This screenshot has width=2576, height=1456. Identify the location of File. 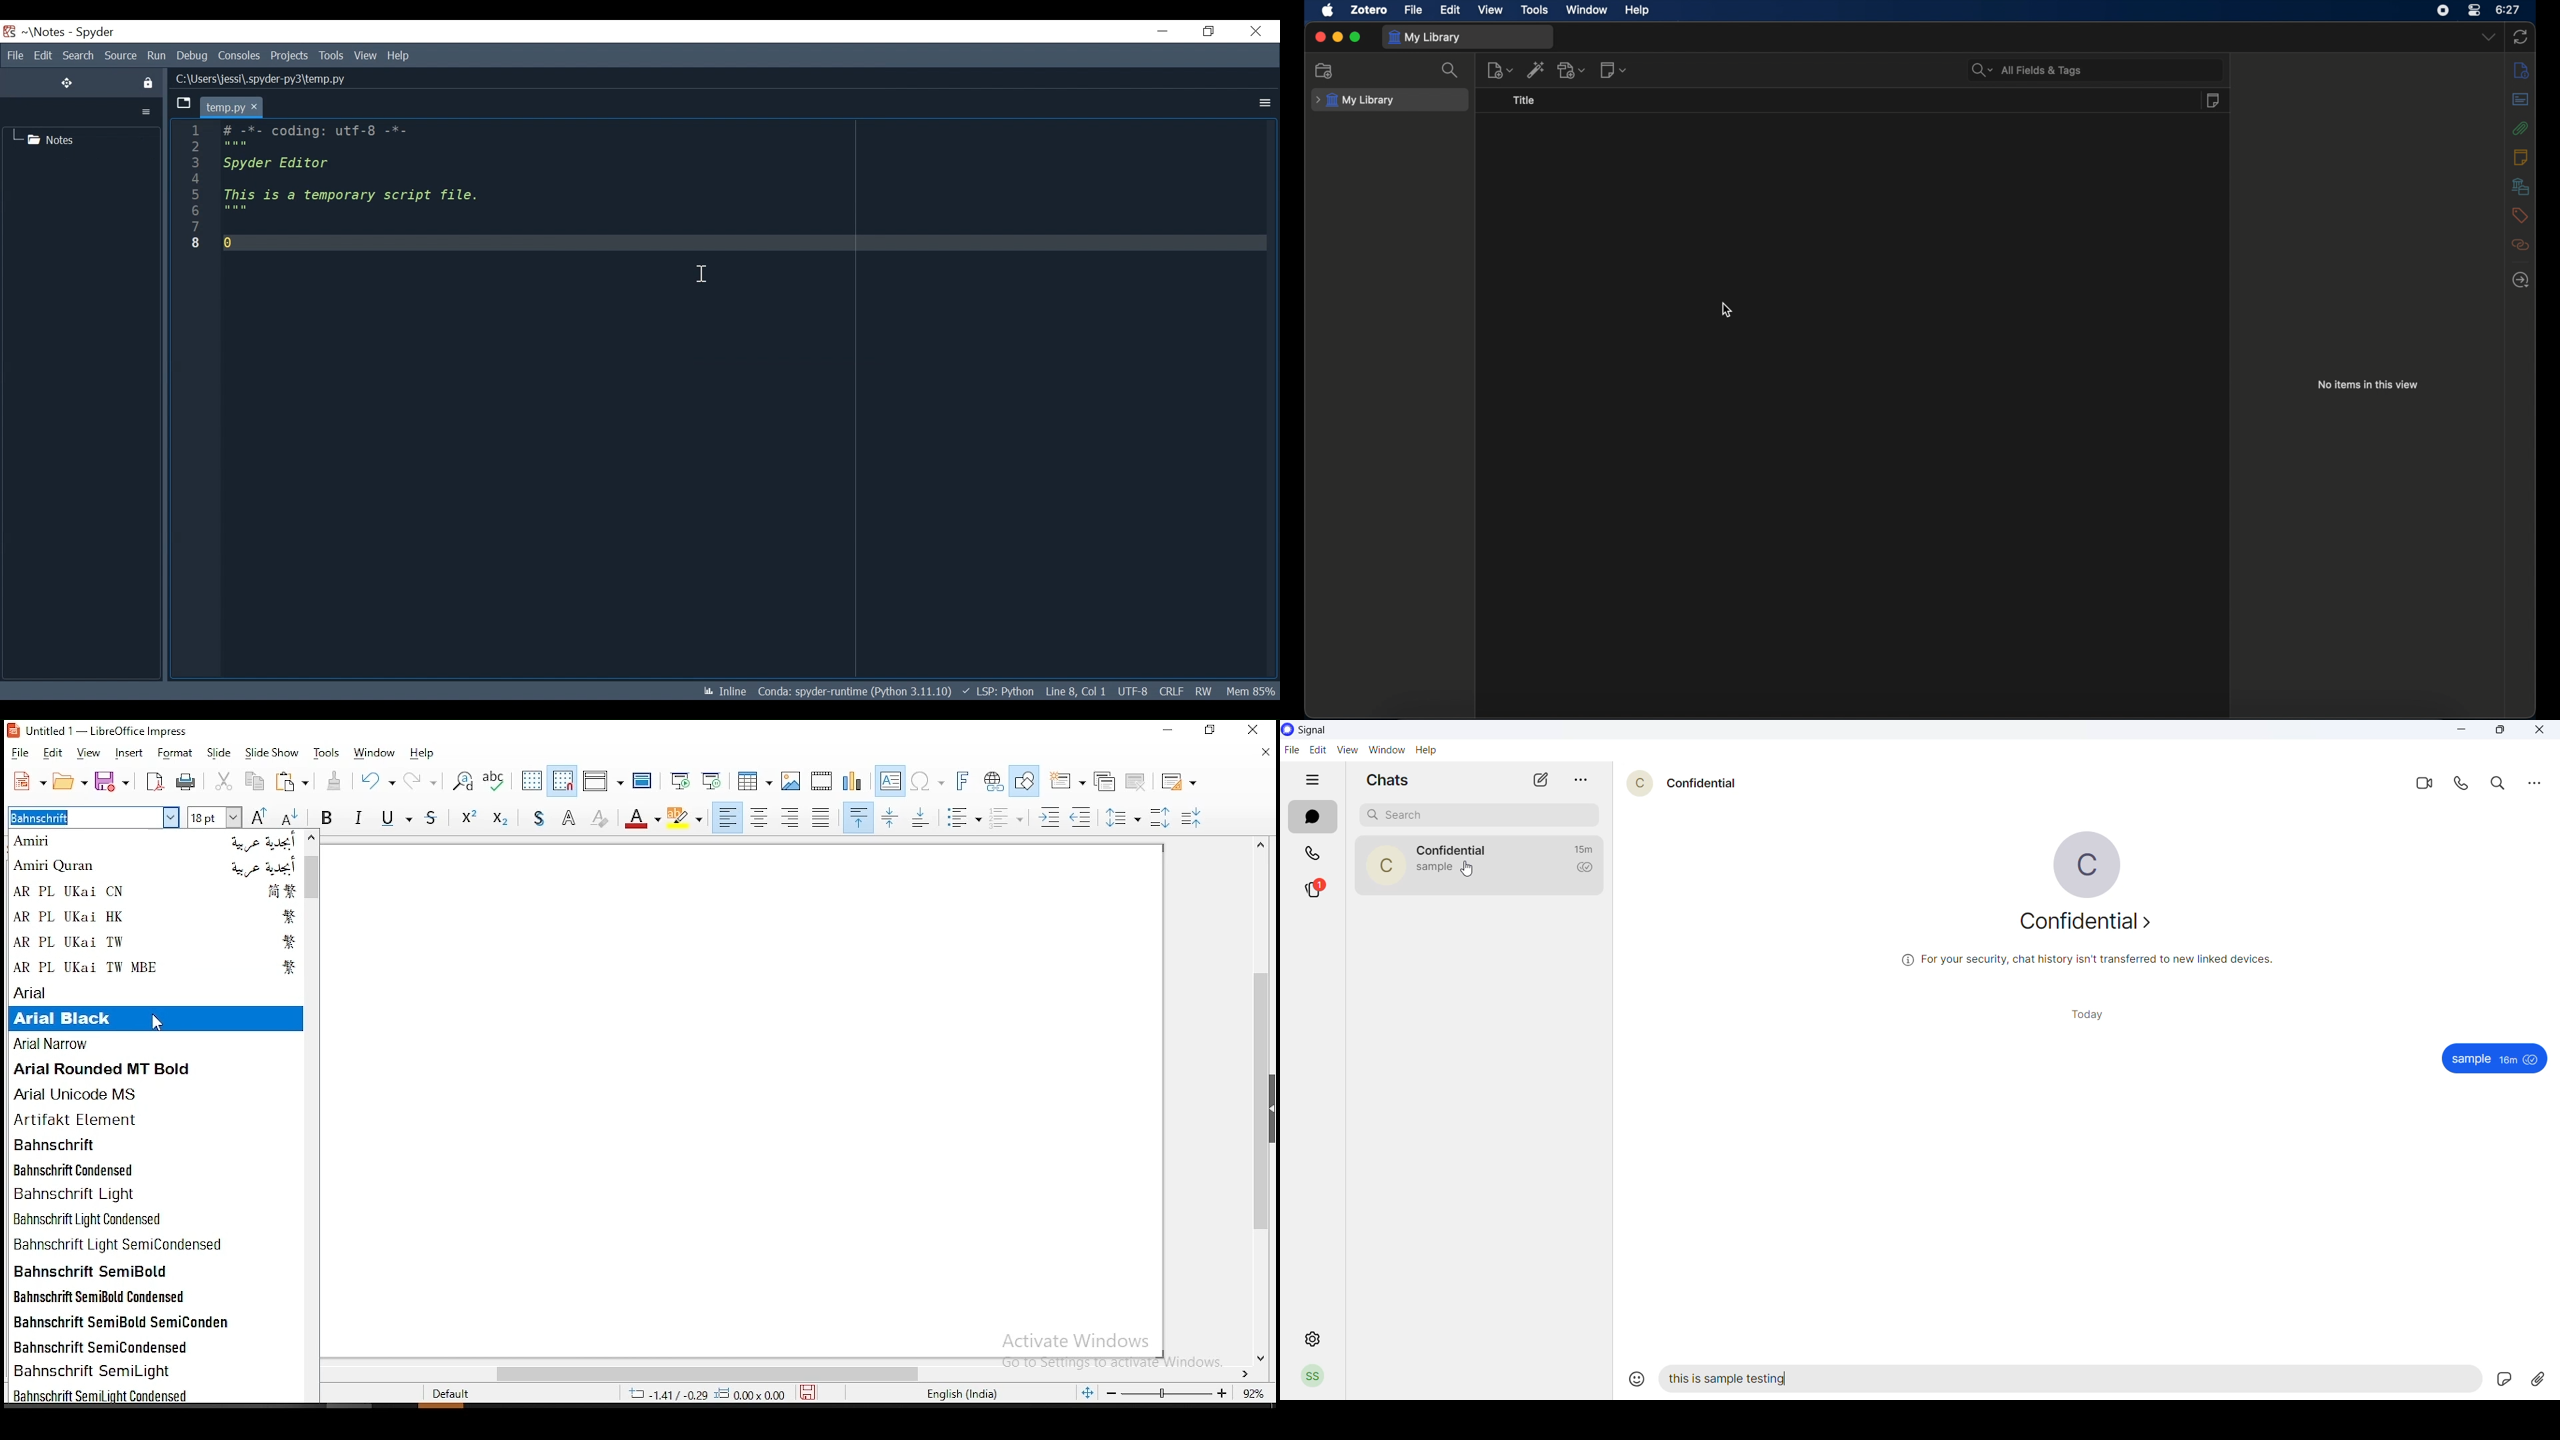
(13, 55).